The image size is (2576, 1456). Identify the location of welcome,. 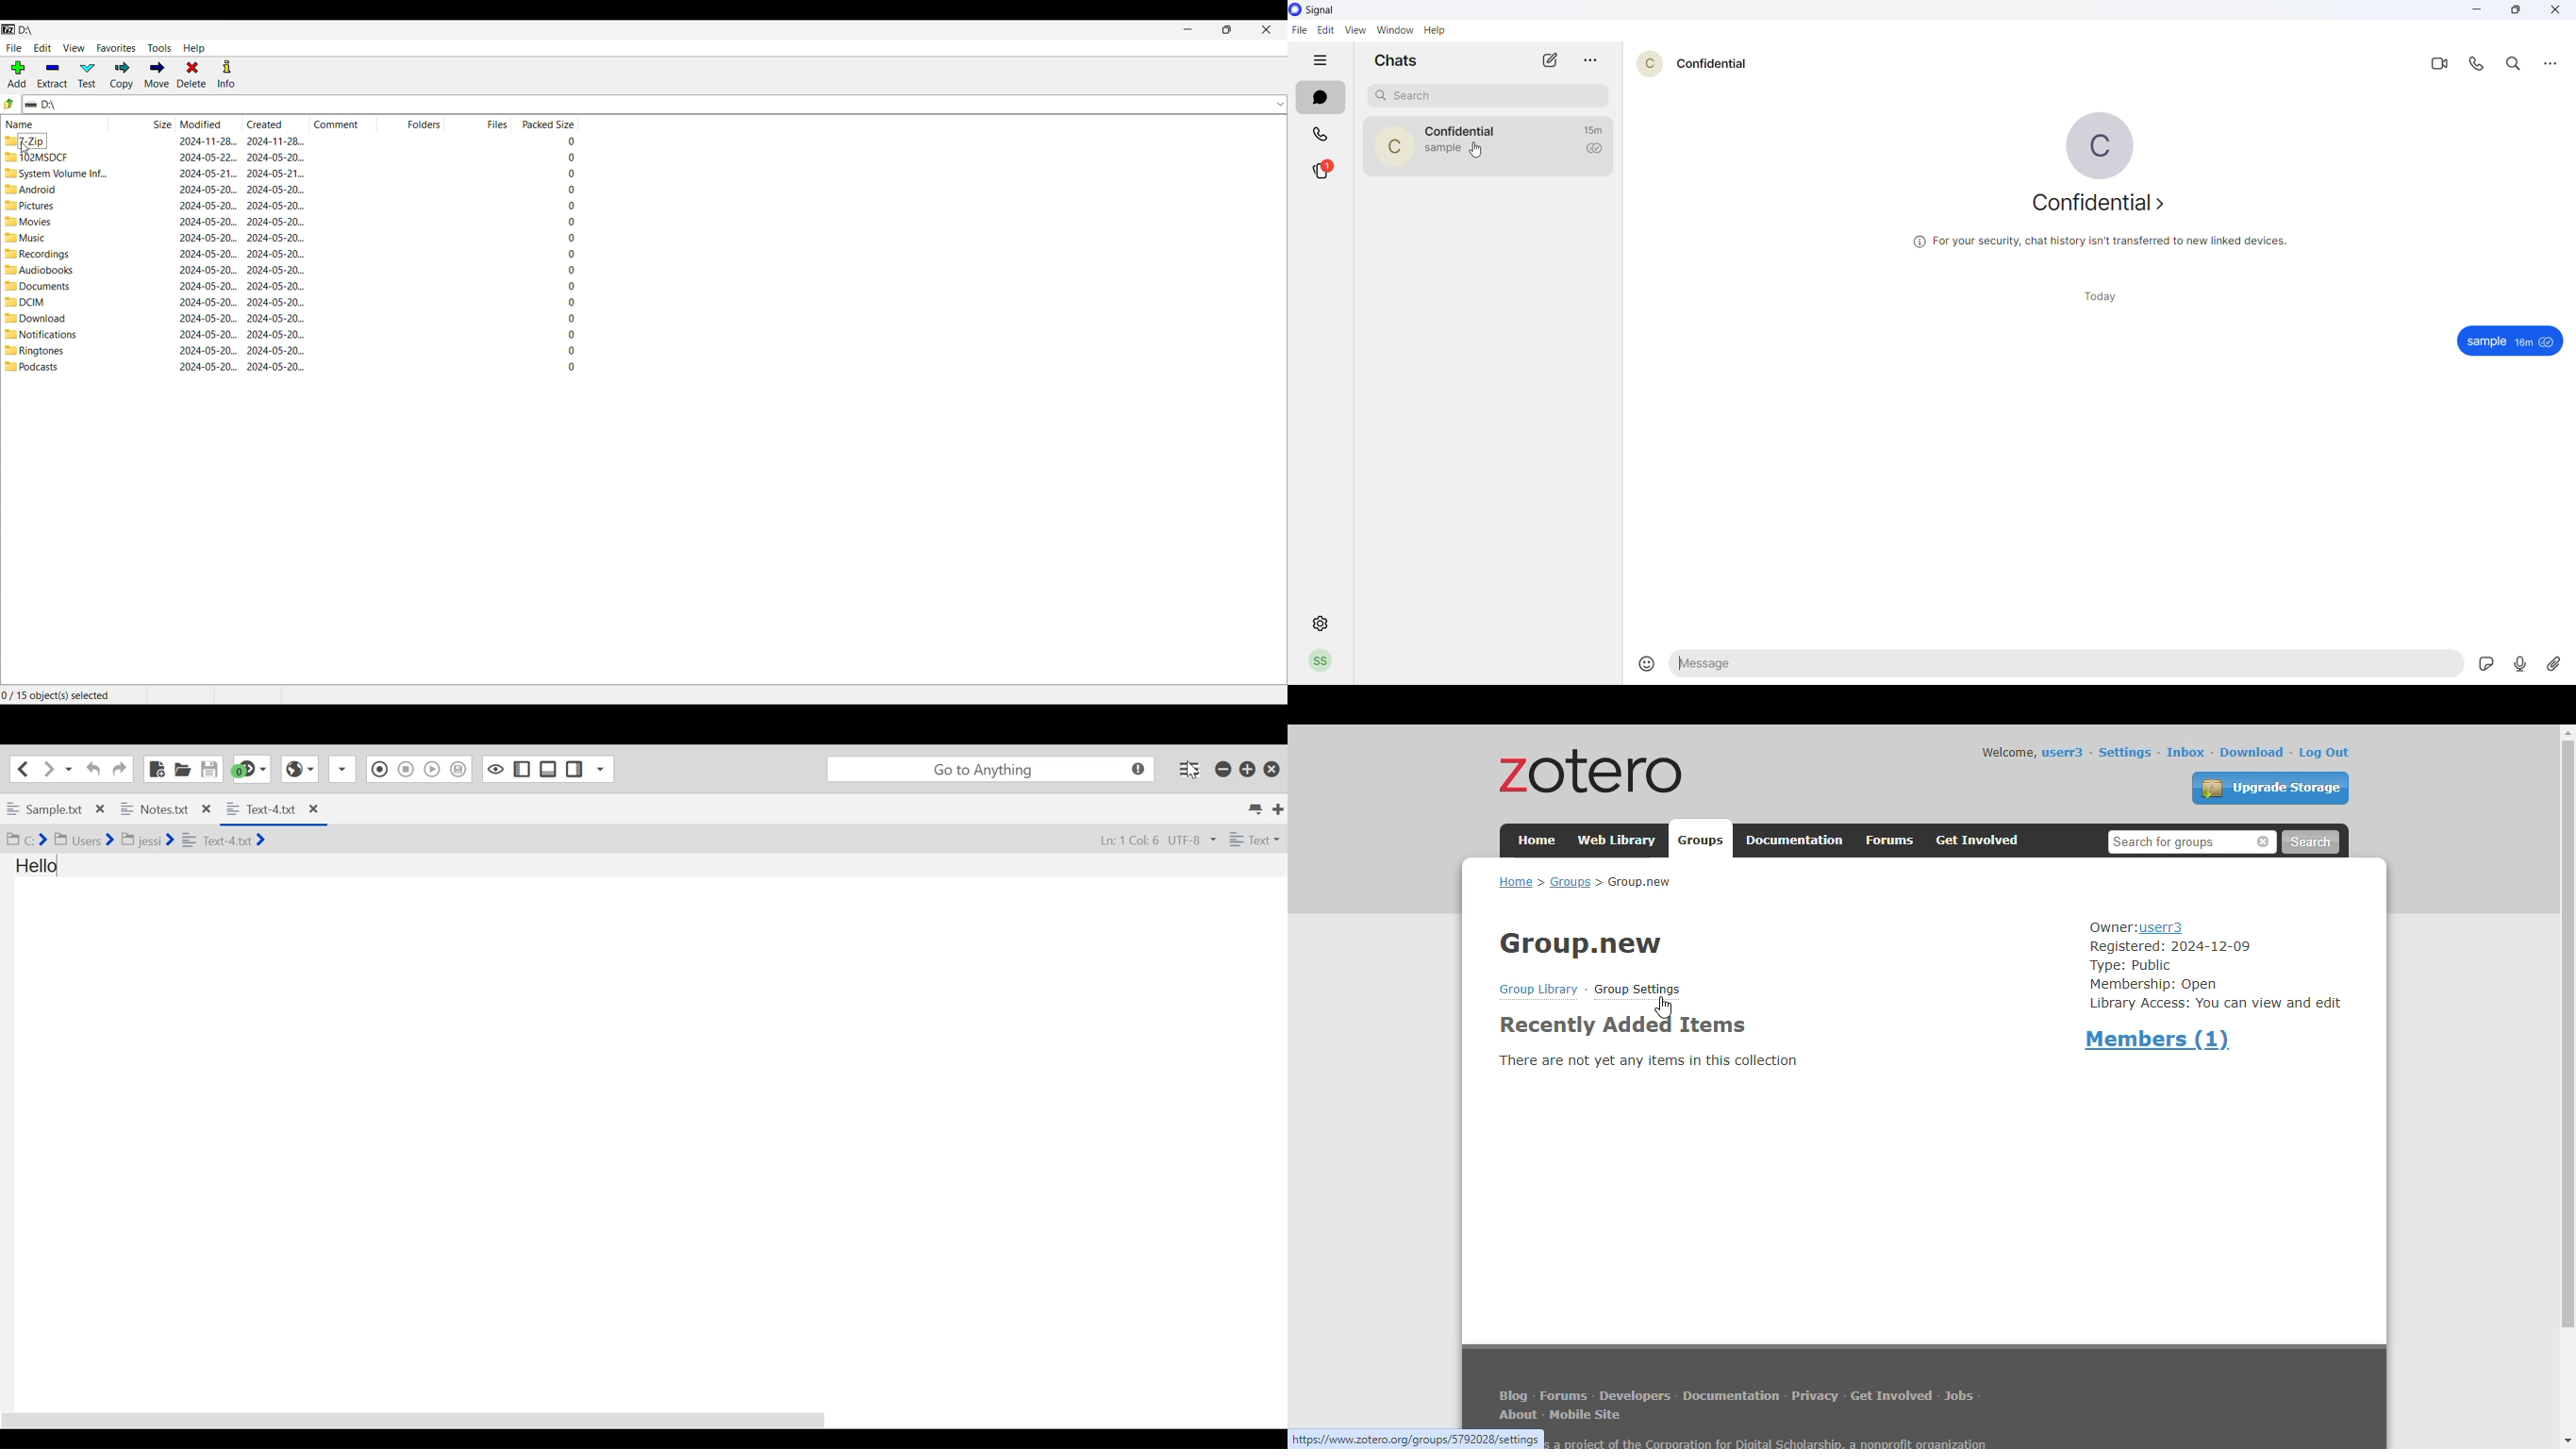
(2009, 752).